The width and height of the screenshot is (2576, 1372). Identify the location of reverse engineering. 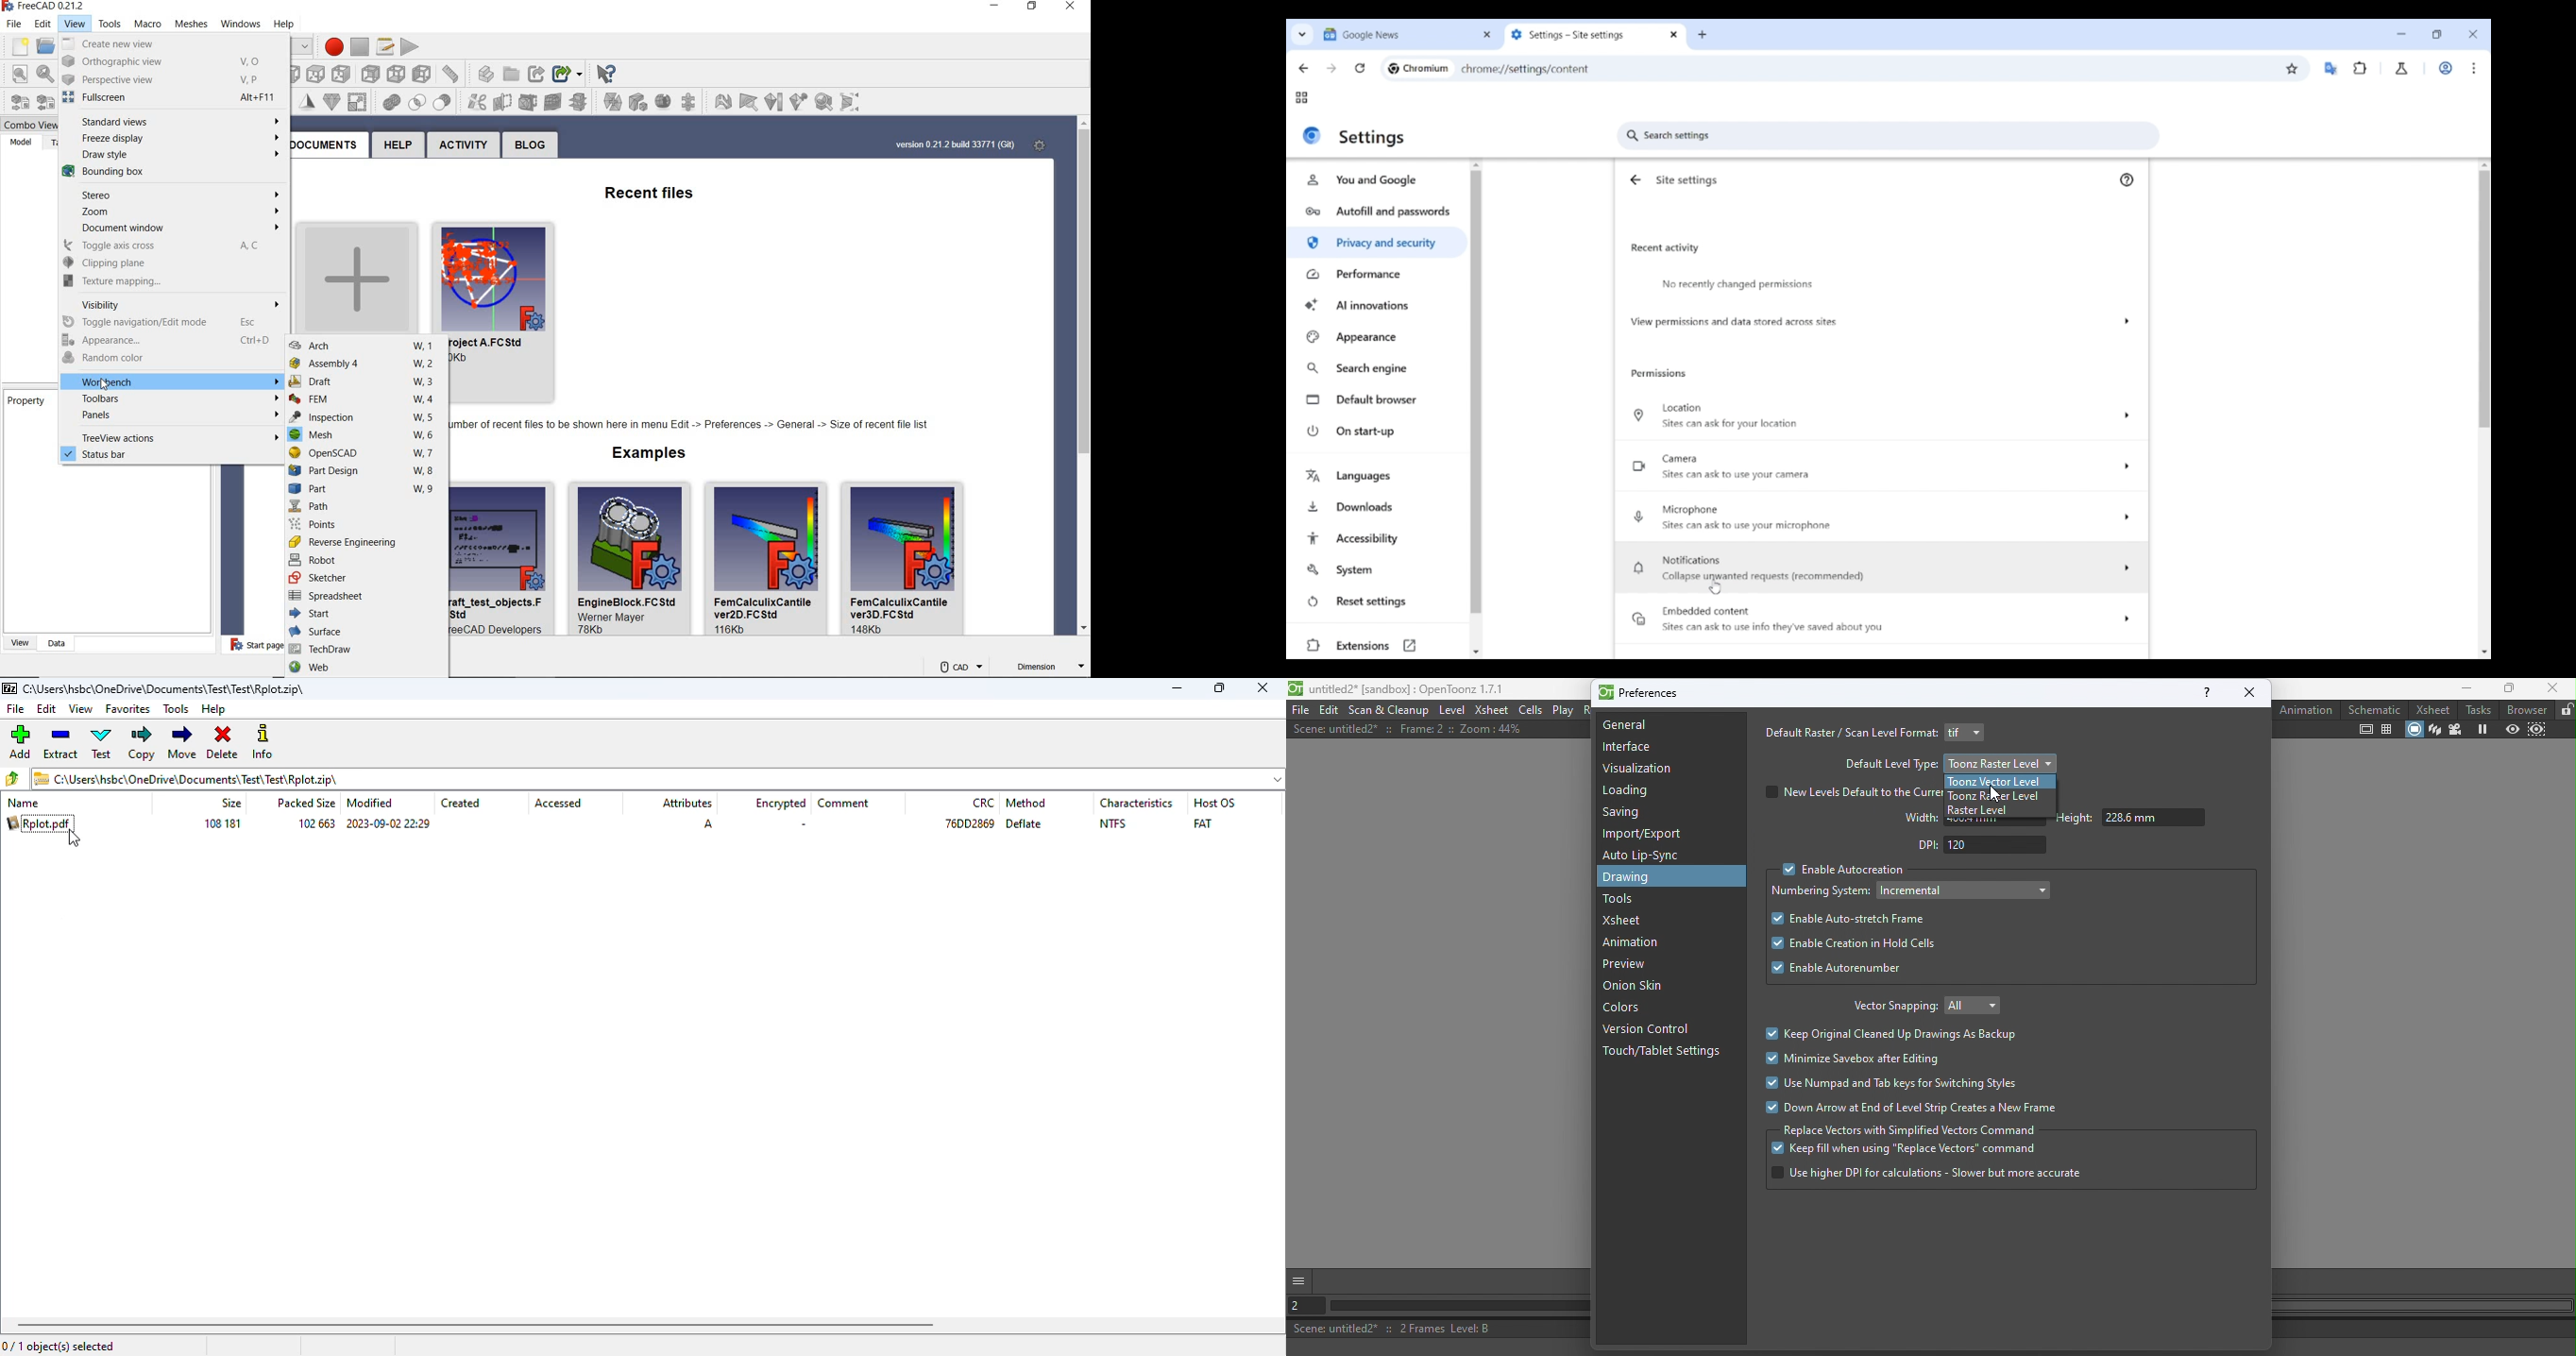
(367, 542).